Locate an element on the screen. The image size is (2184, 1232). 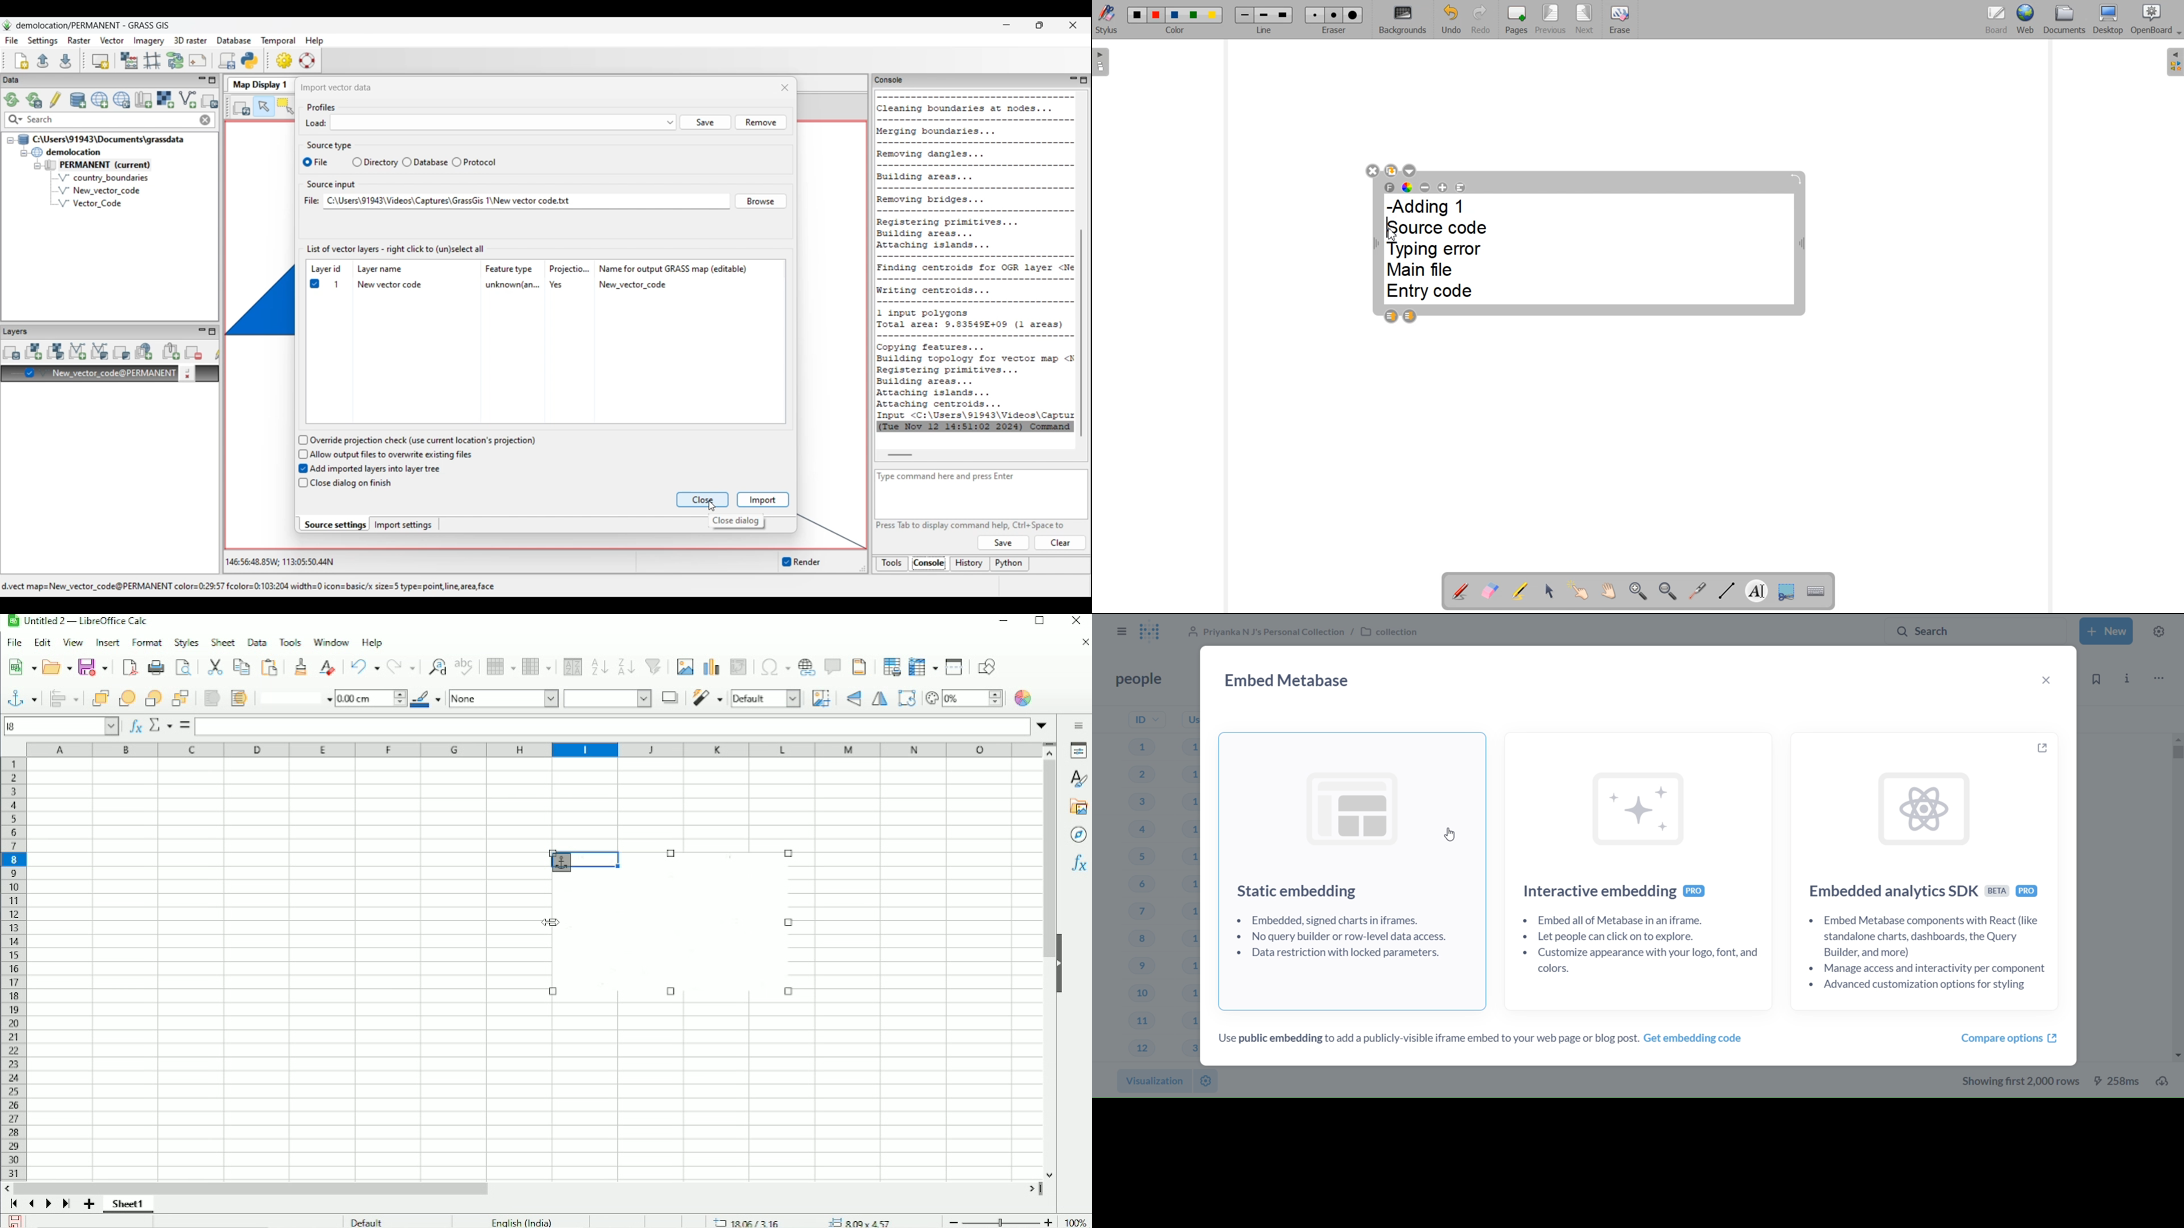
Show is located at coordinates (1059, 962).